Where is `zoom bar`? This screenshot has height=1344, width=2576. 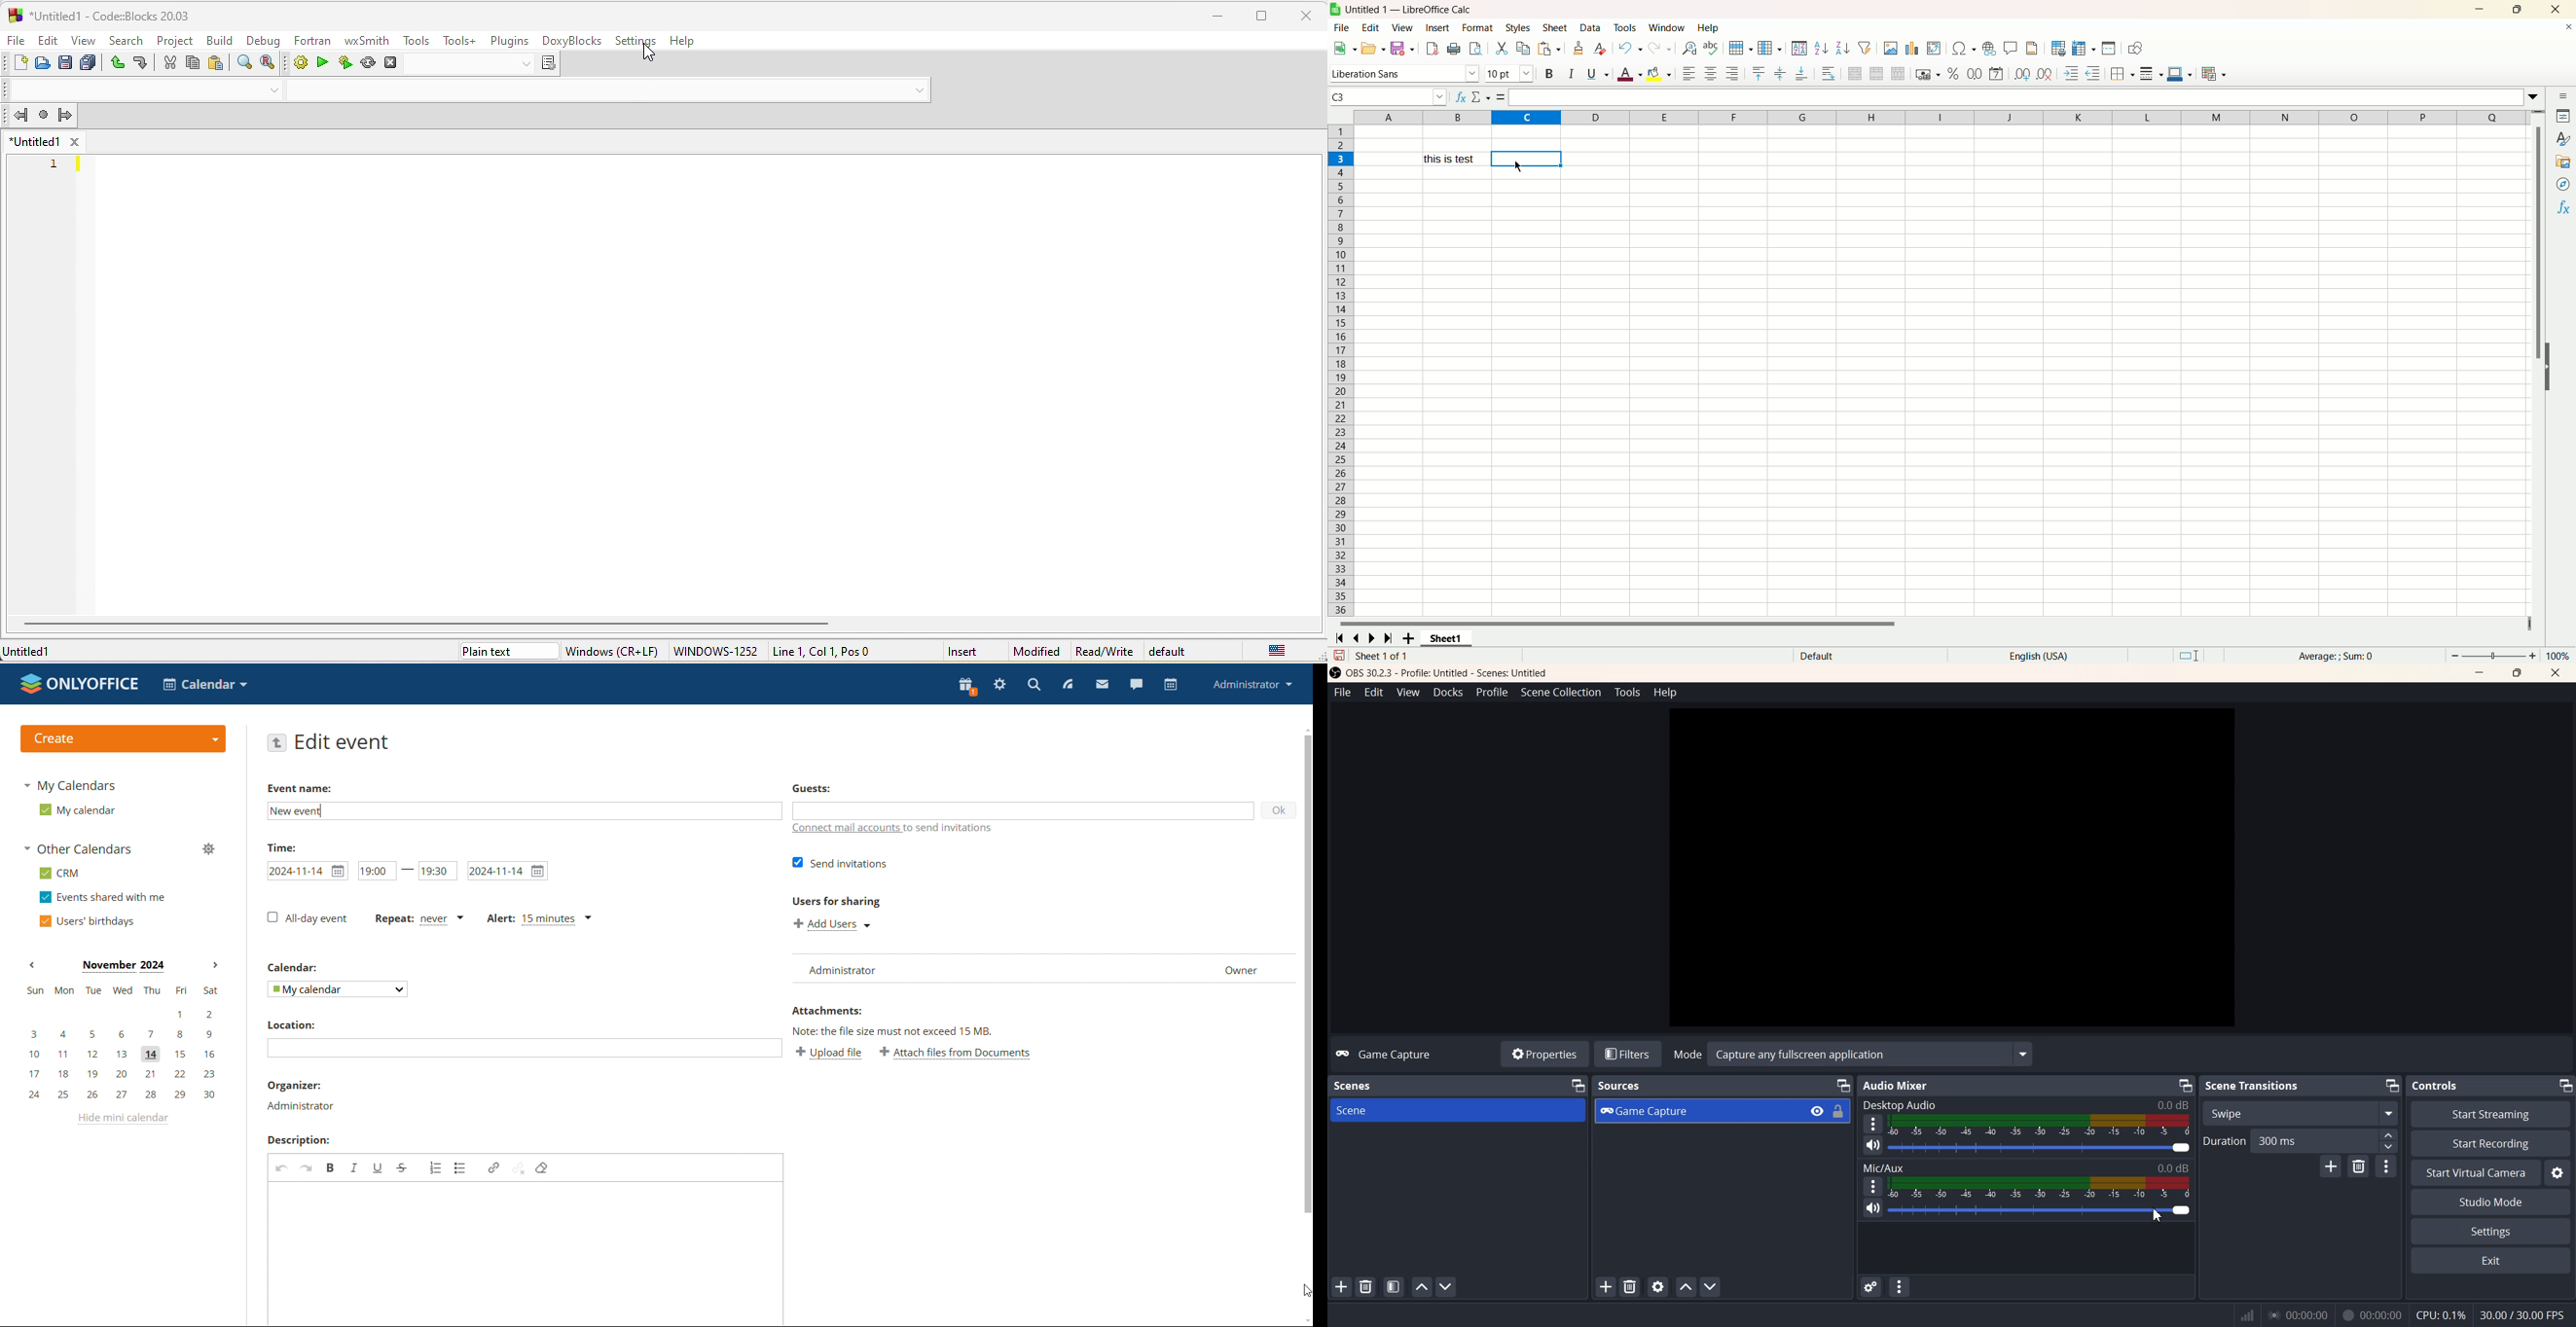
zoom bar is located at coordinates (2495, 654).